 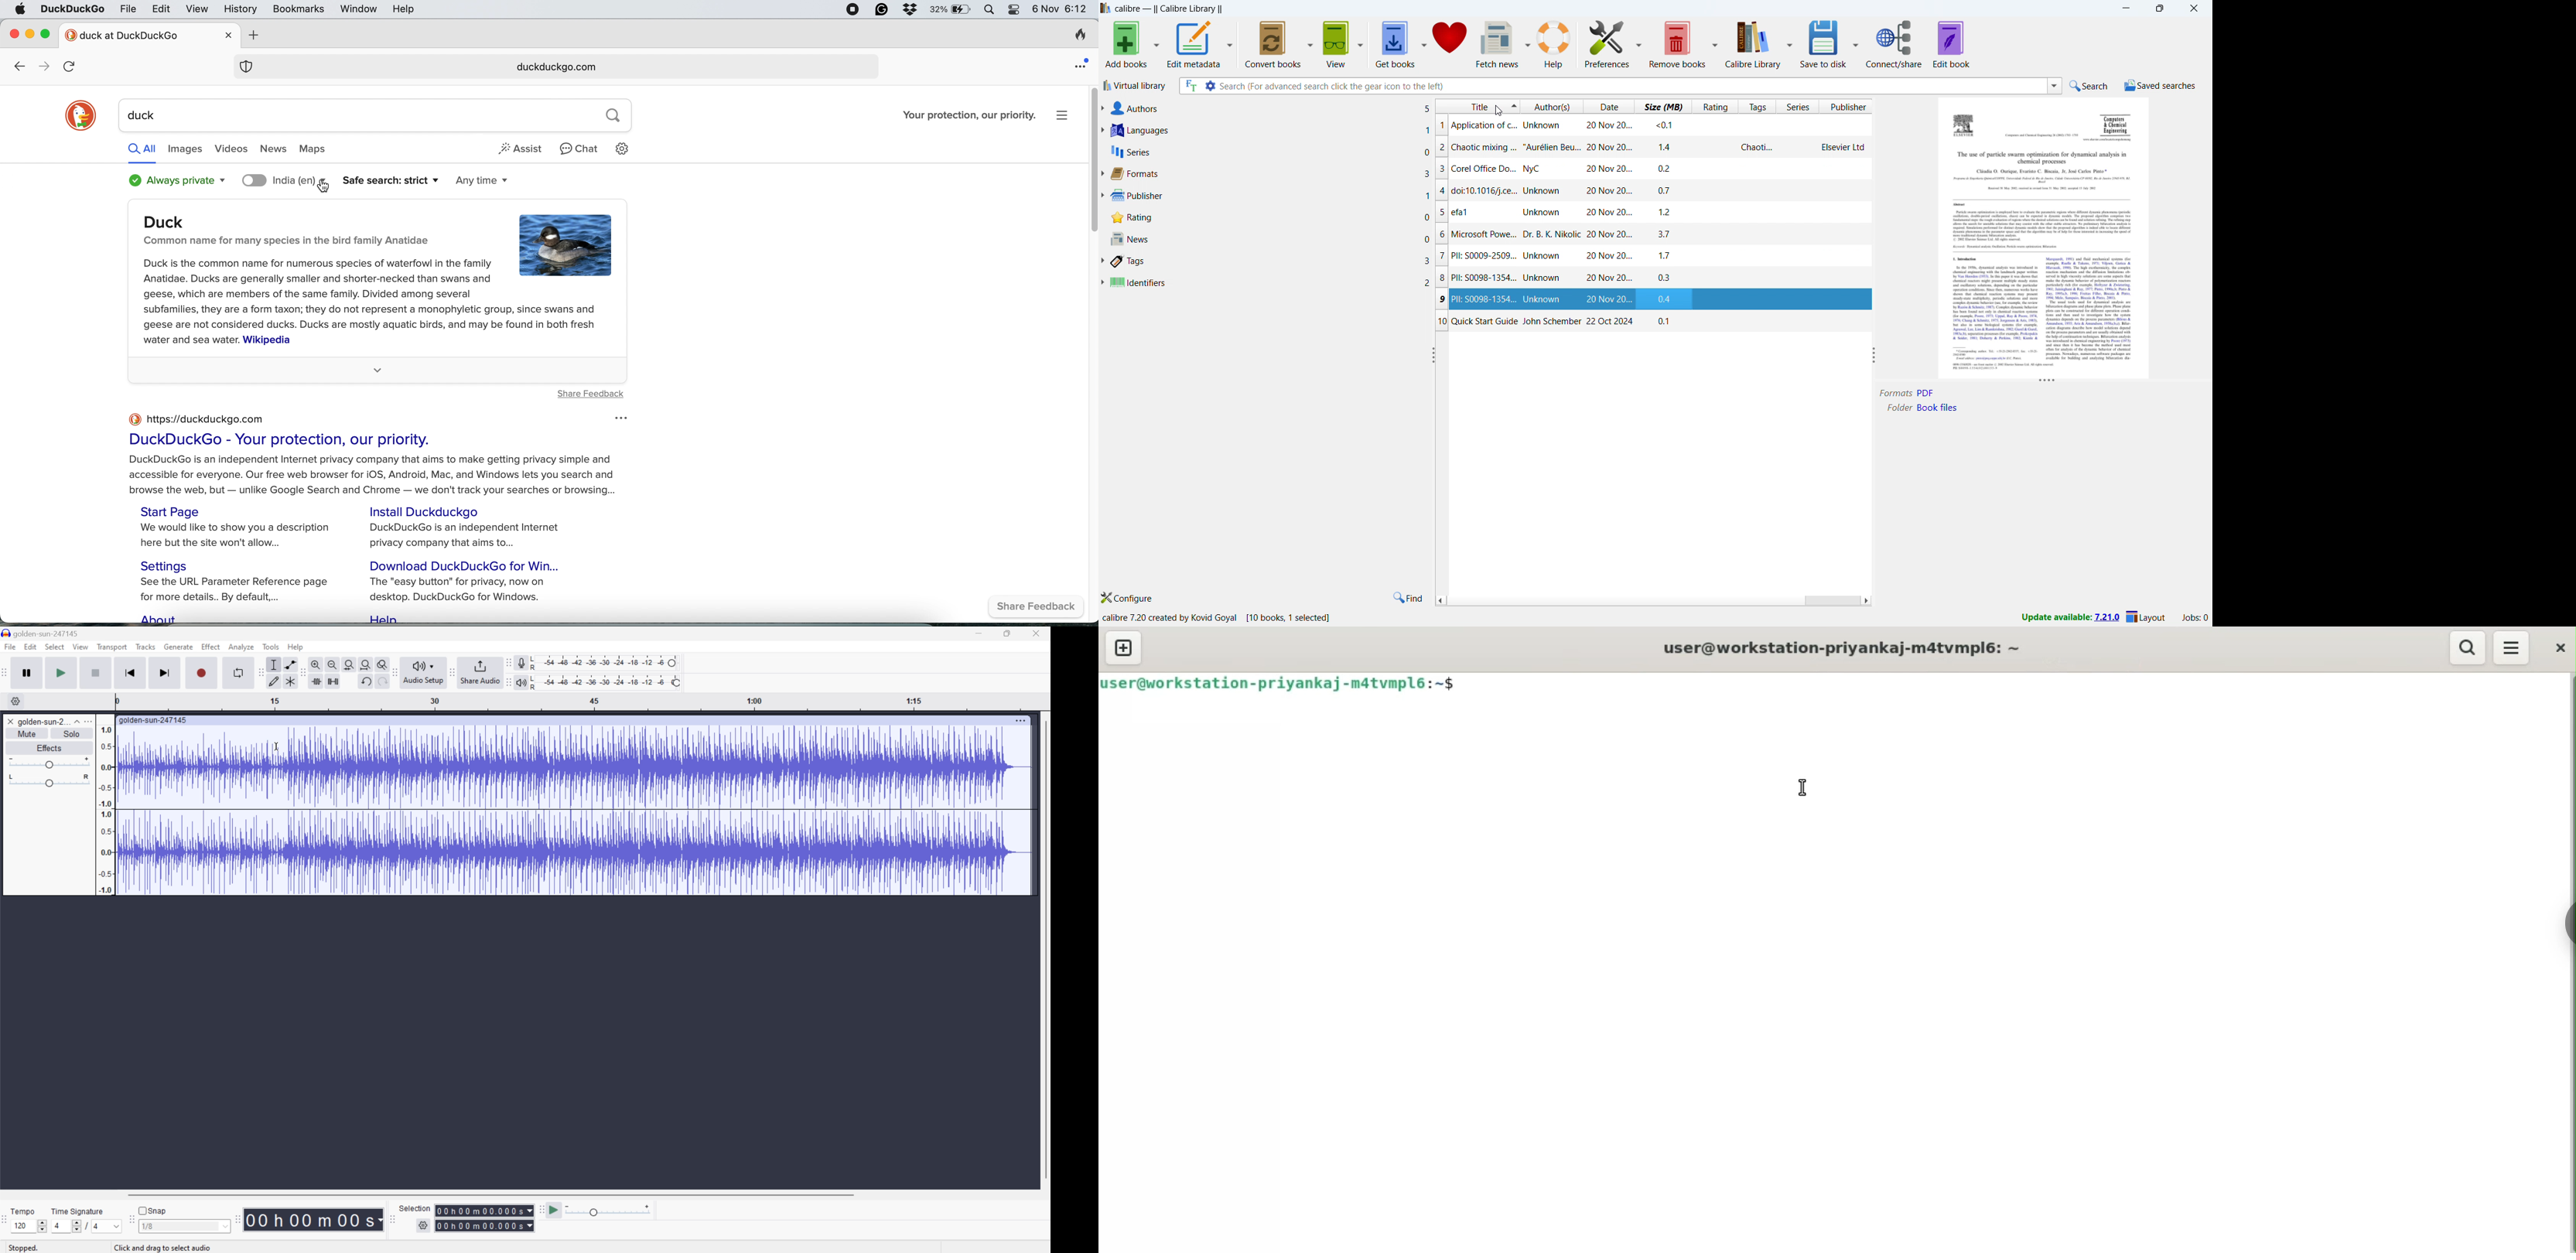 I want to click on remove books options, so click(x=1713, y=44).